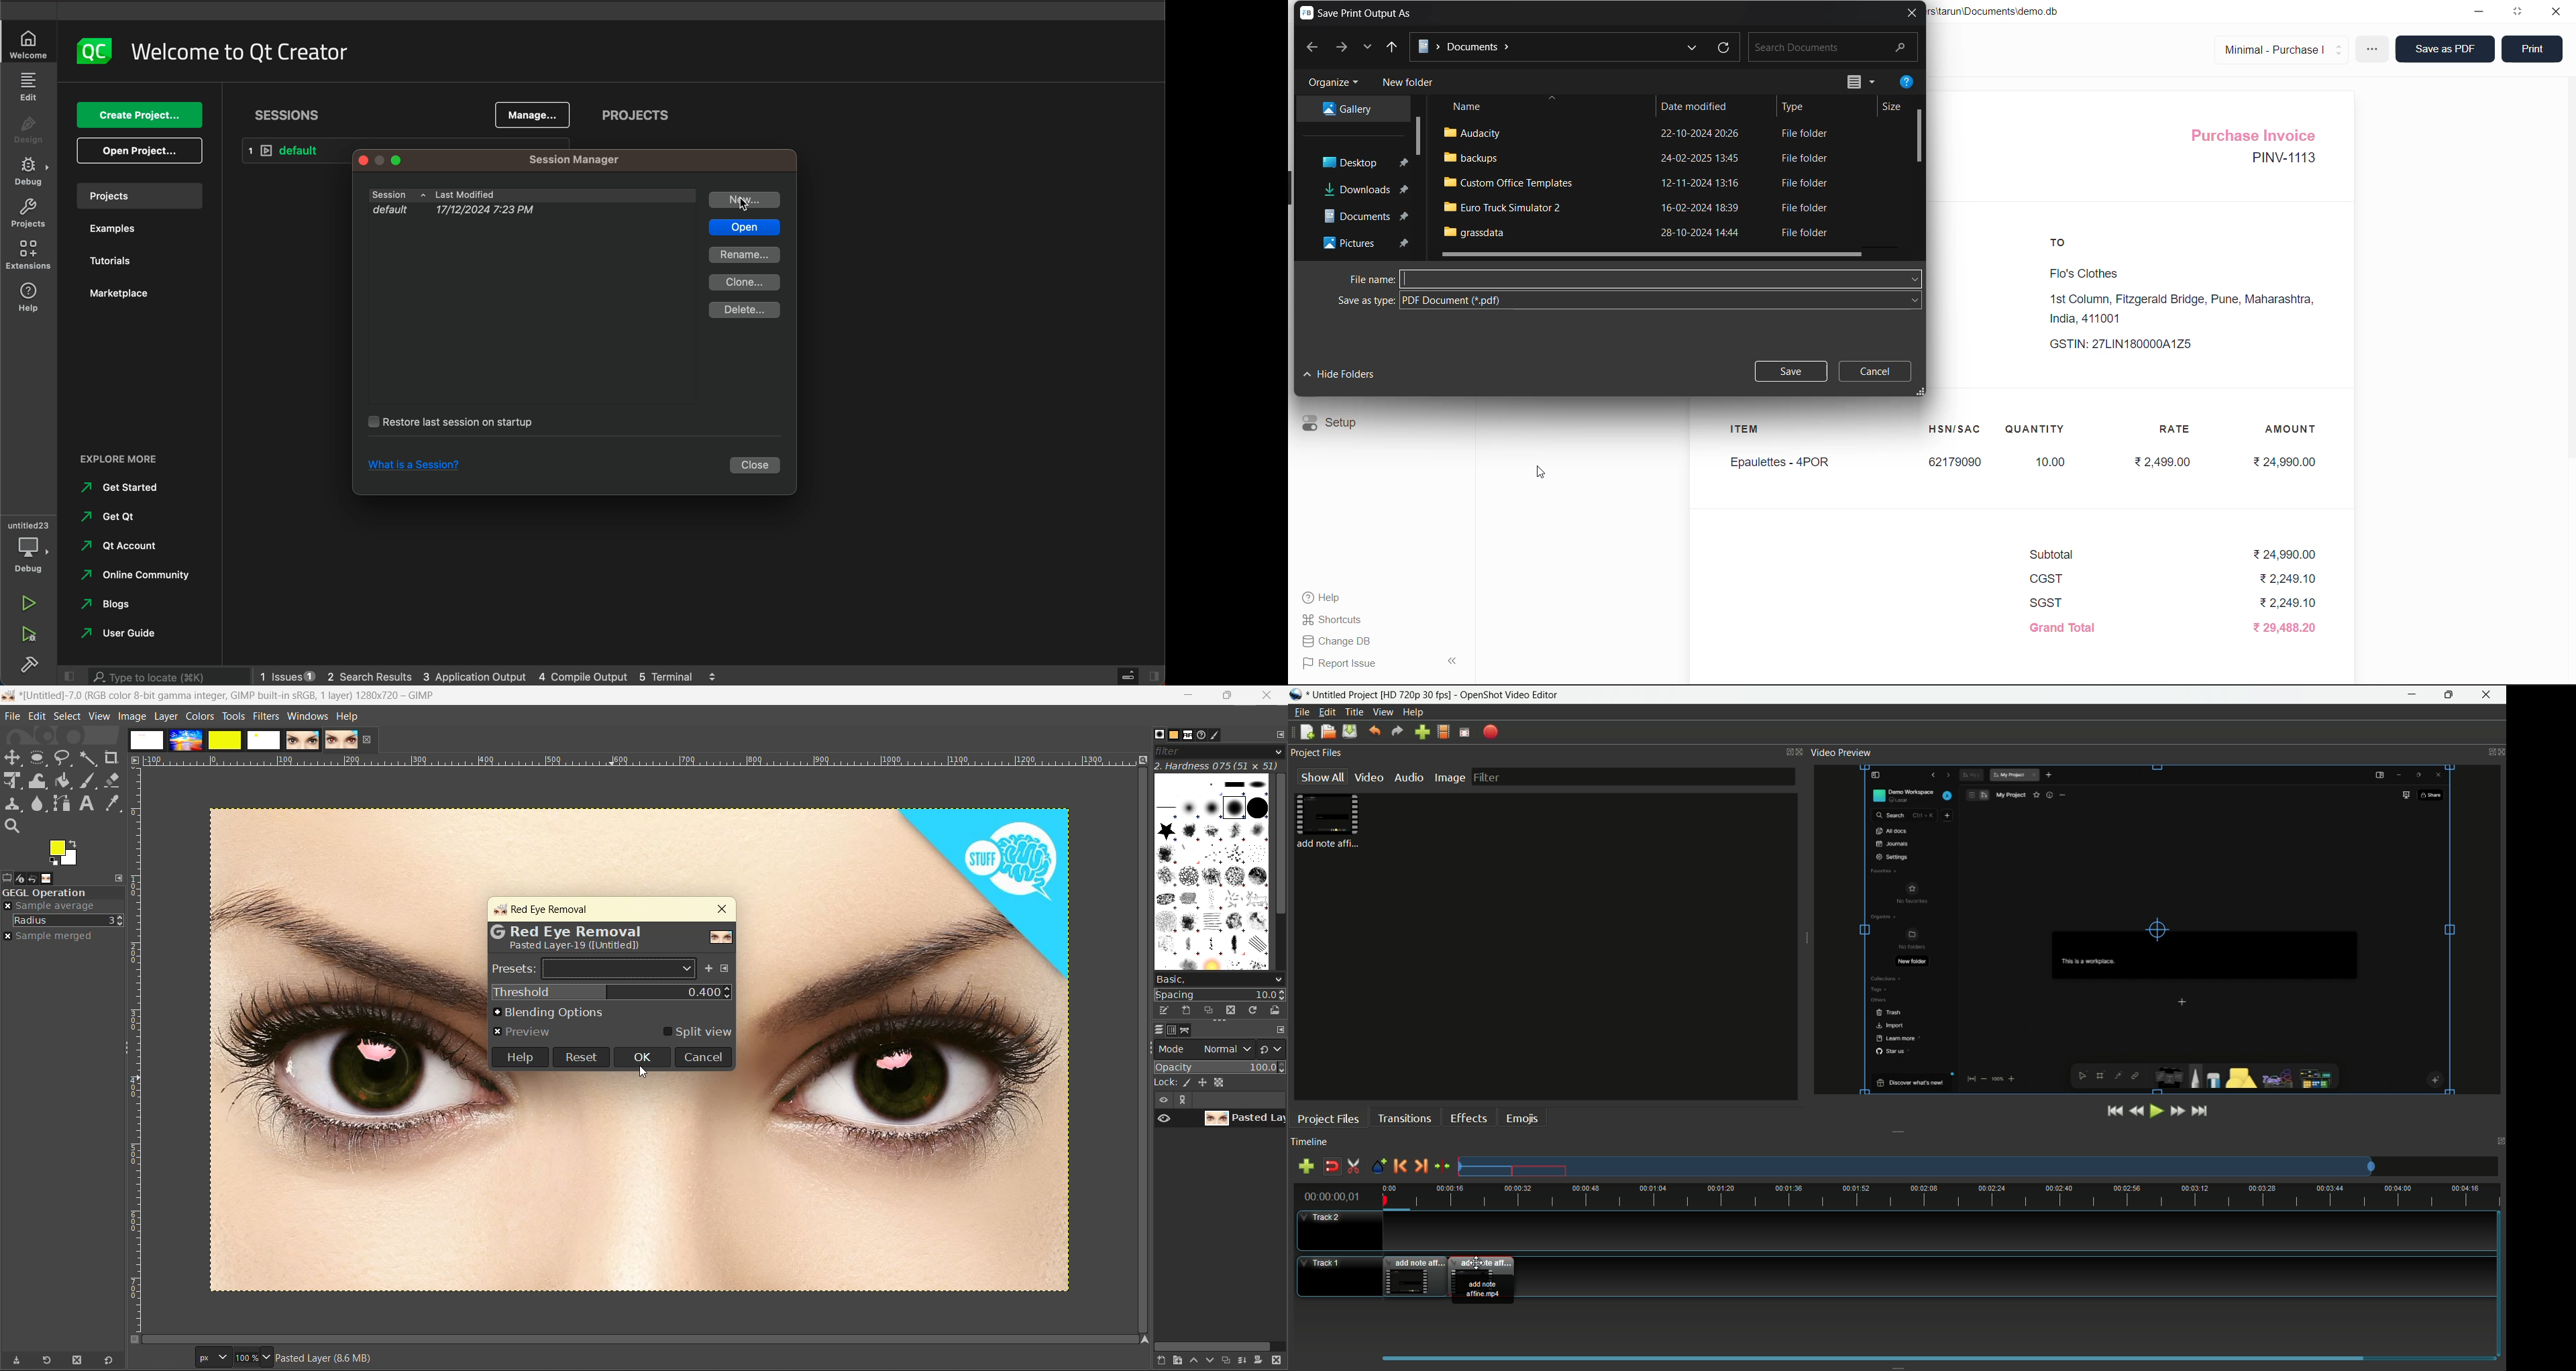  What do you see at coordinates (1354, 110) in the screenshot?
I see `Gallery` at bounding box center [1354, 110].